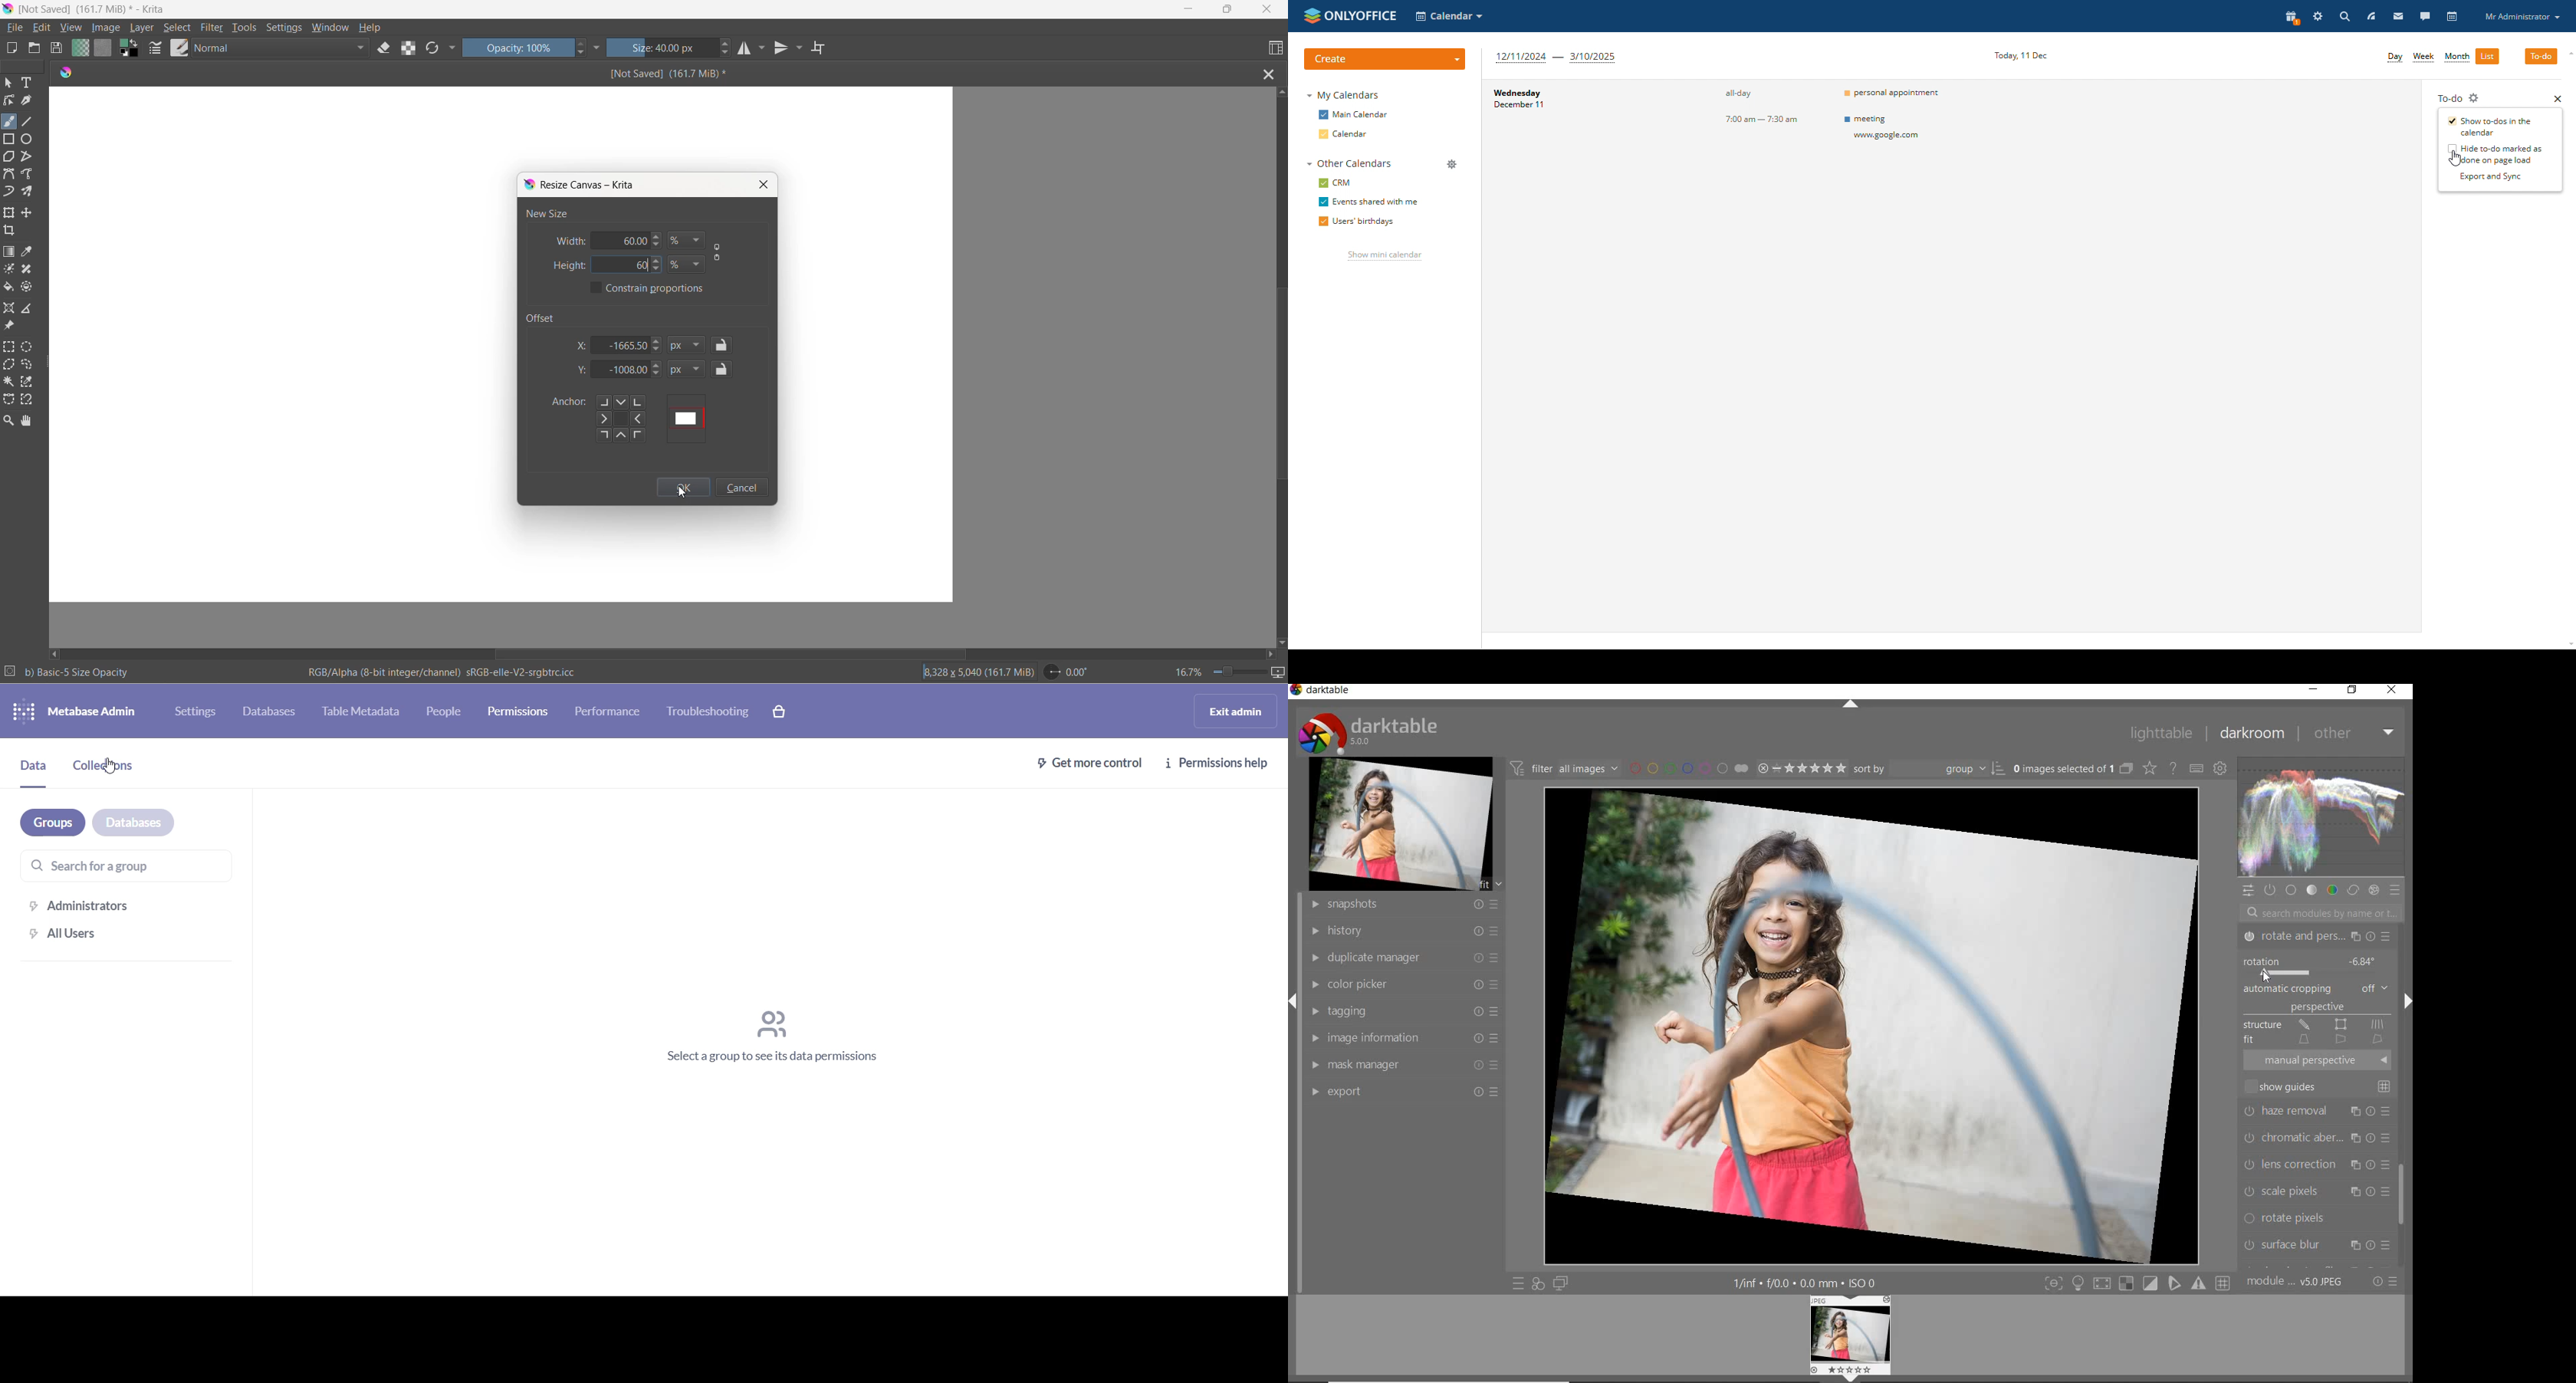  What do you see at coordinates (104, 907) in the screenshot?
I see `administration` at bounding box center [104, 907].